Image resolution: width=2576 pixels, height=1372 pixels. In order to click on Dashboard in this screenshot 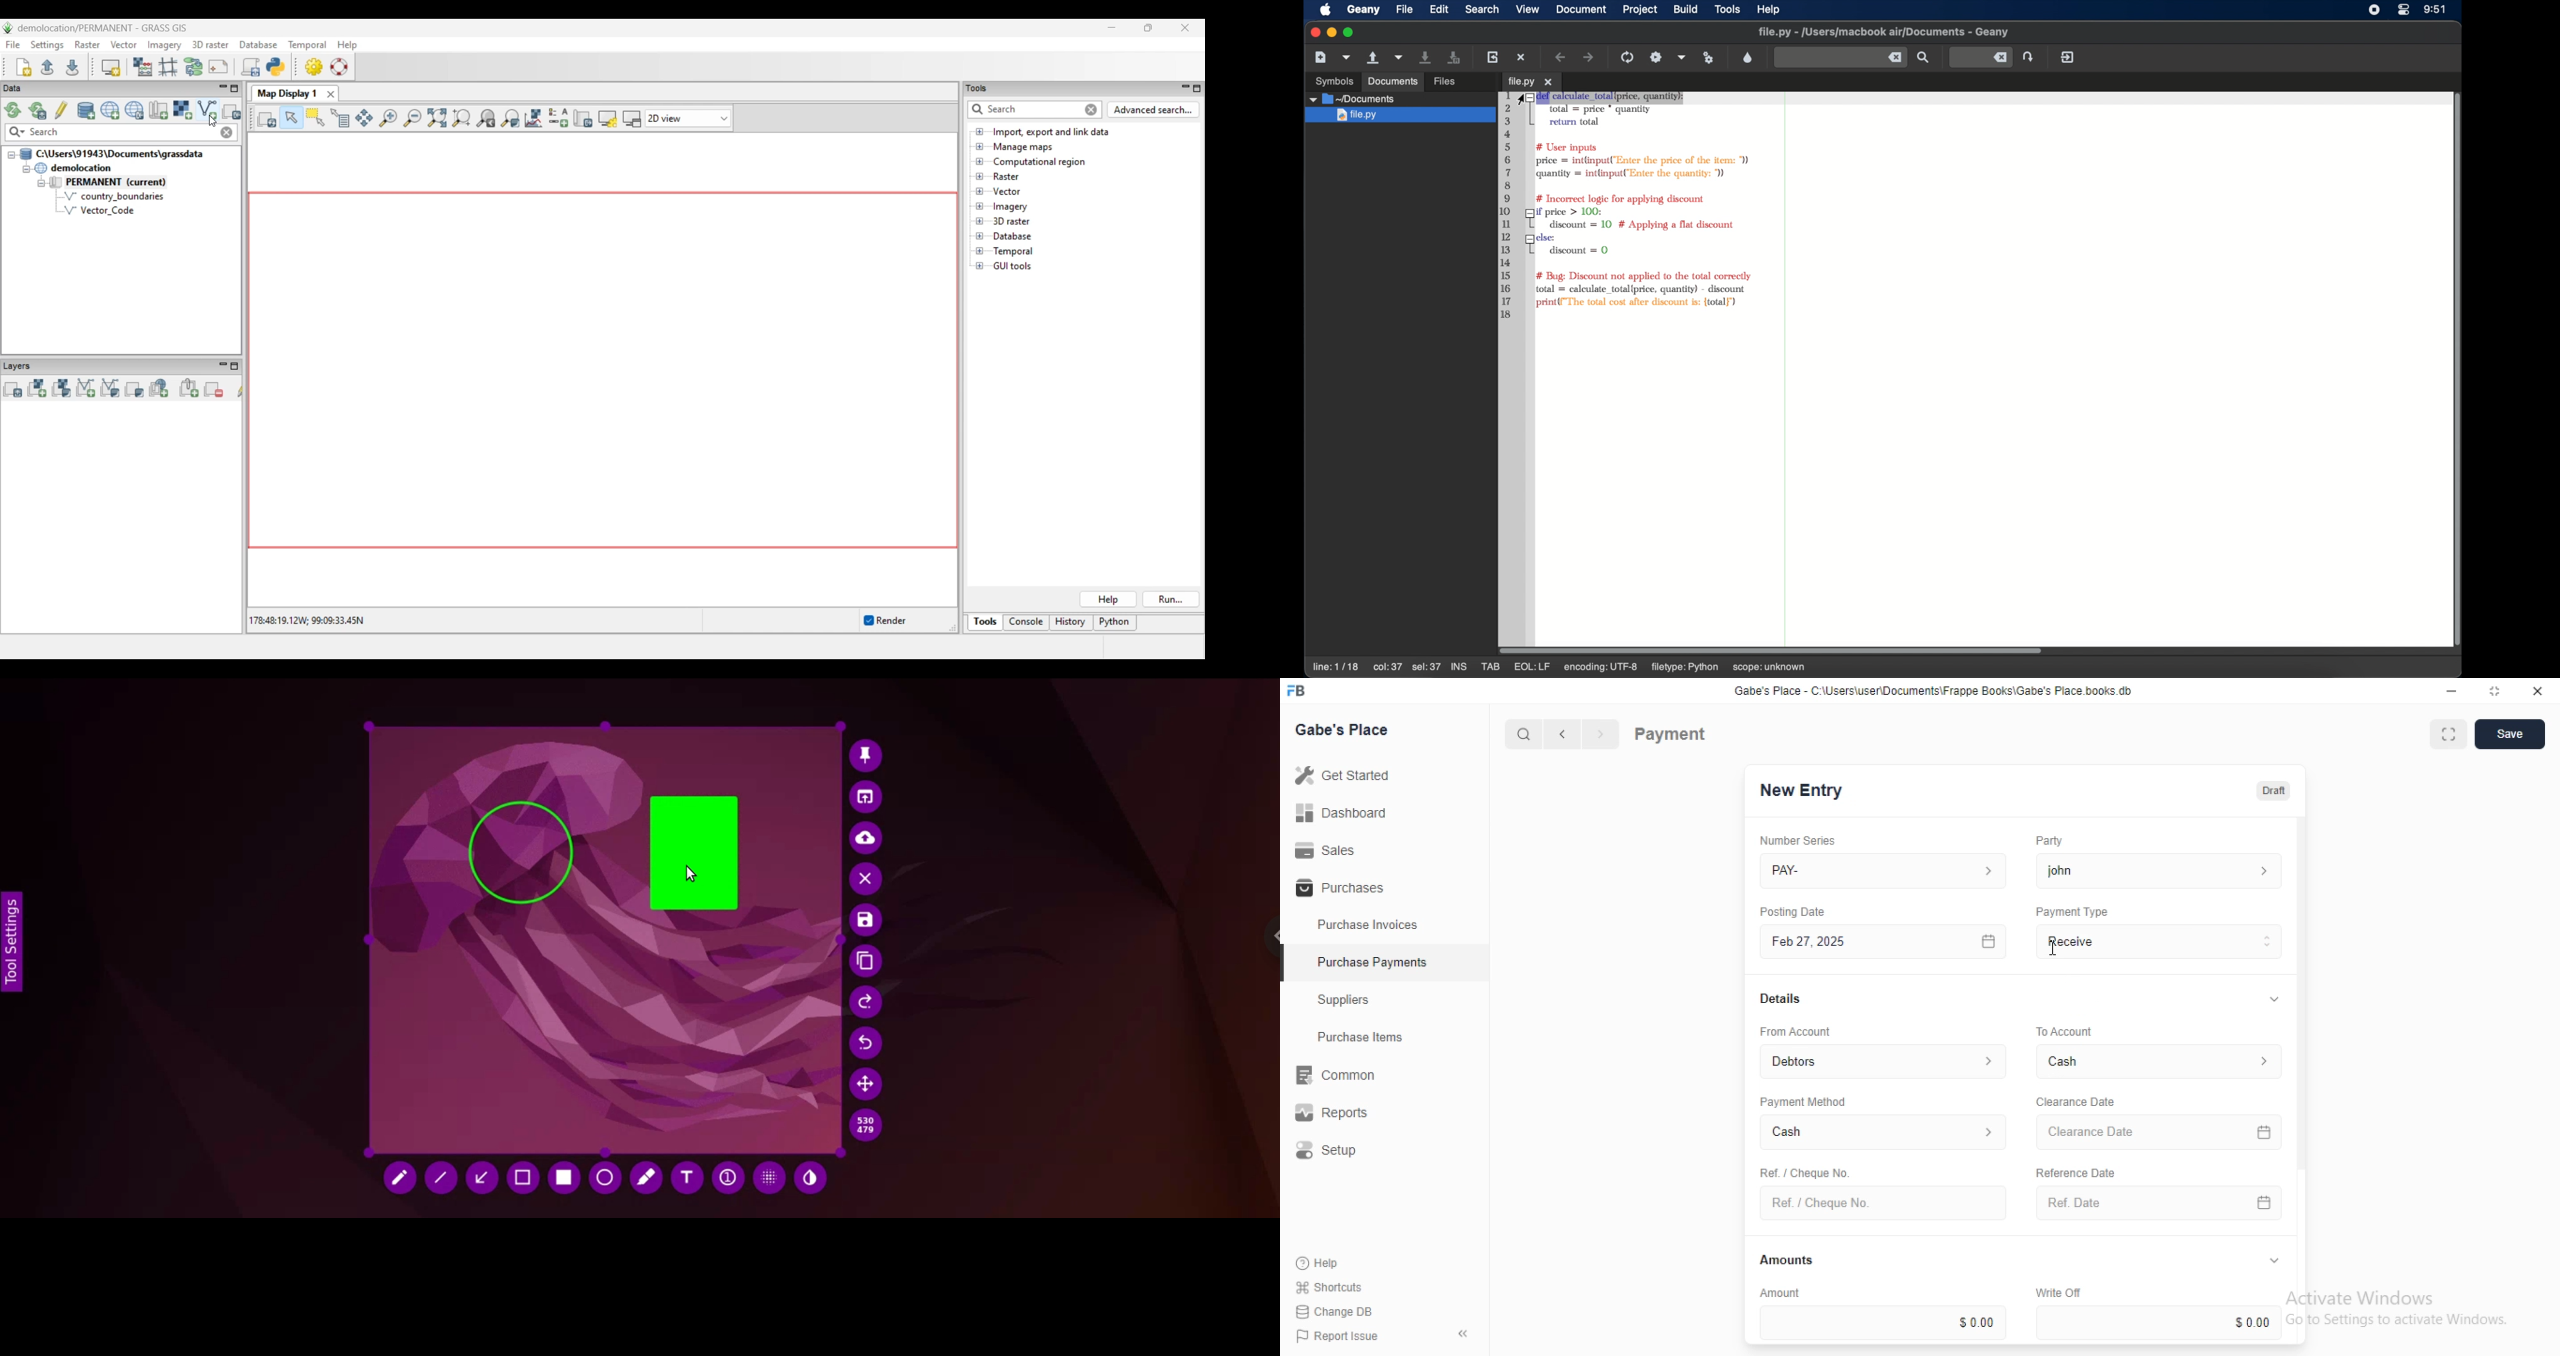, I will do `click(1341, 813)`.